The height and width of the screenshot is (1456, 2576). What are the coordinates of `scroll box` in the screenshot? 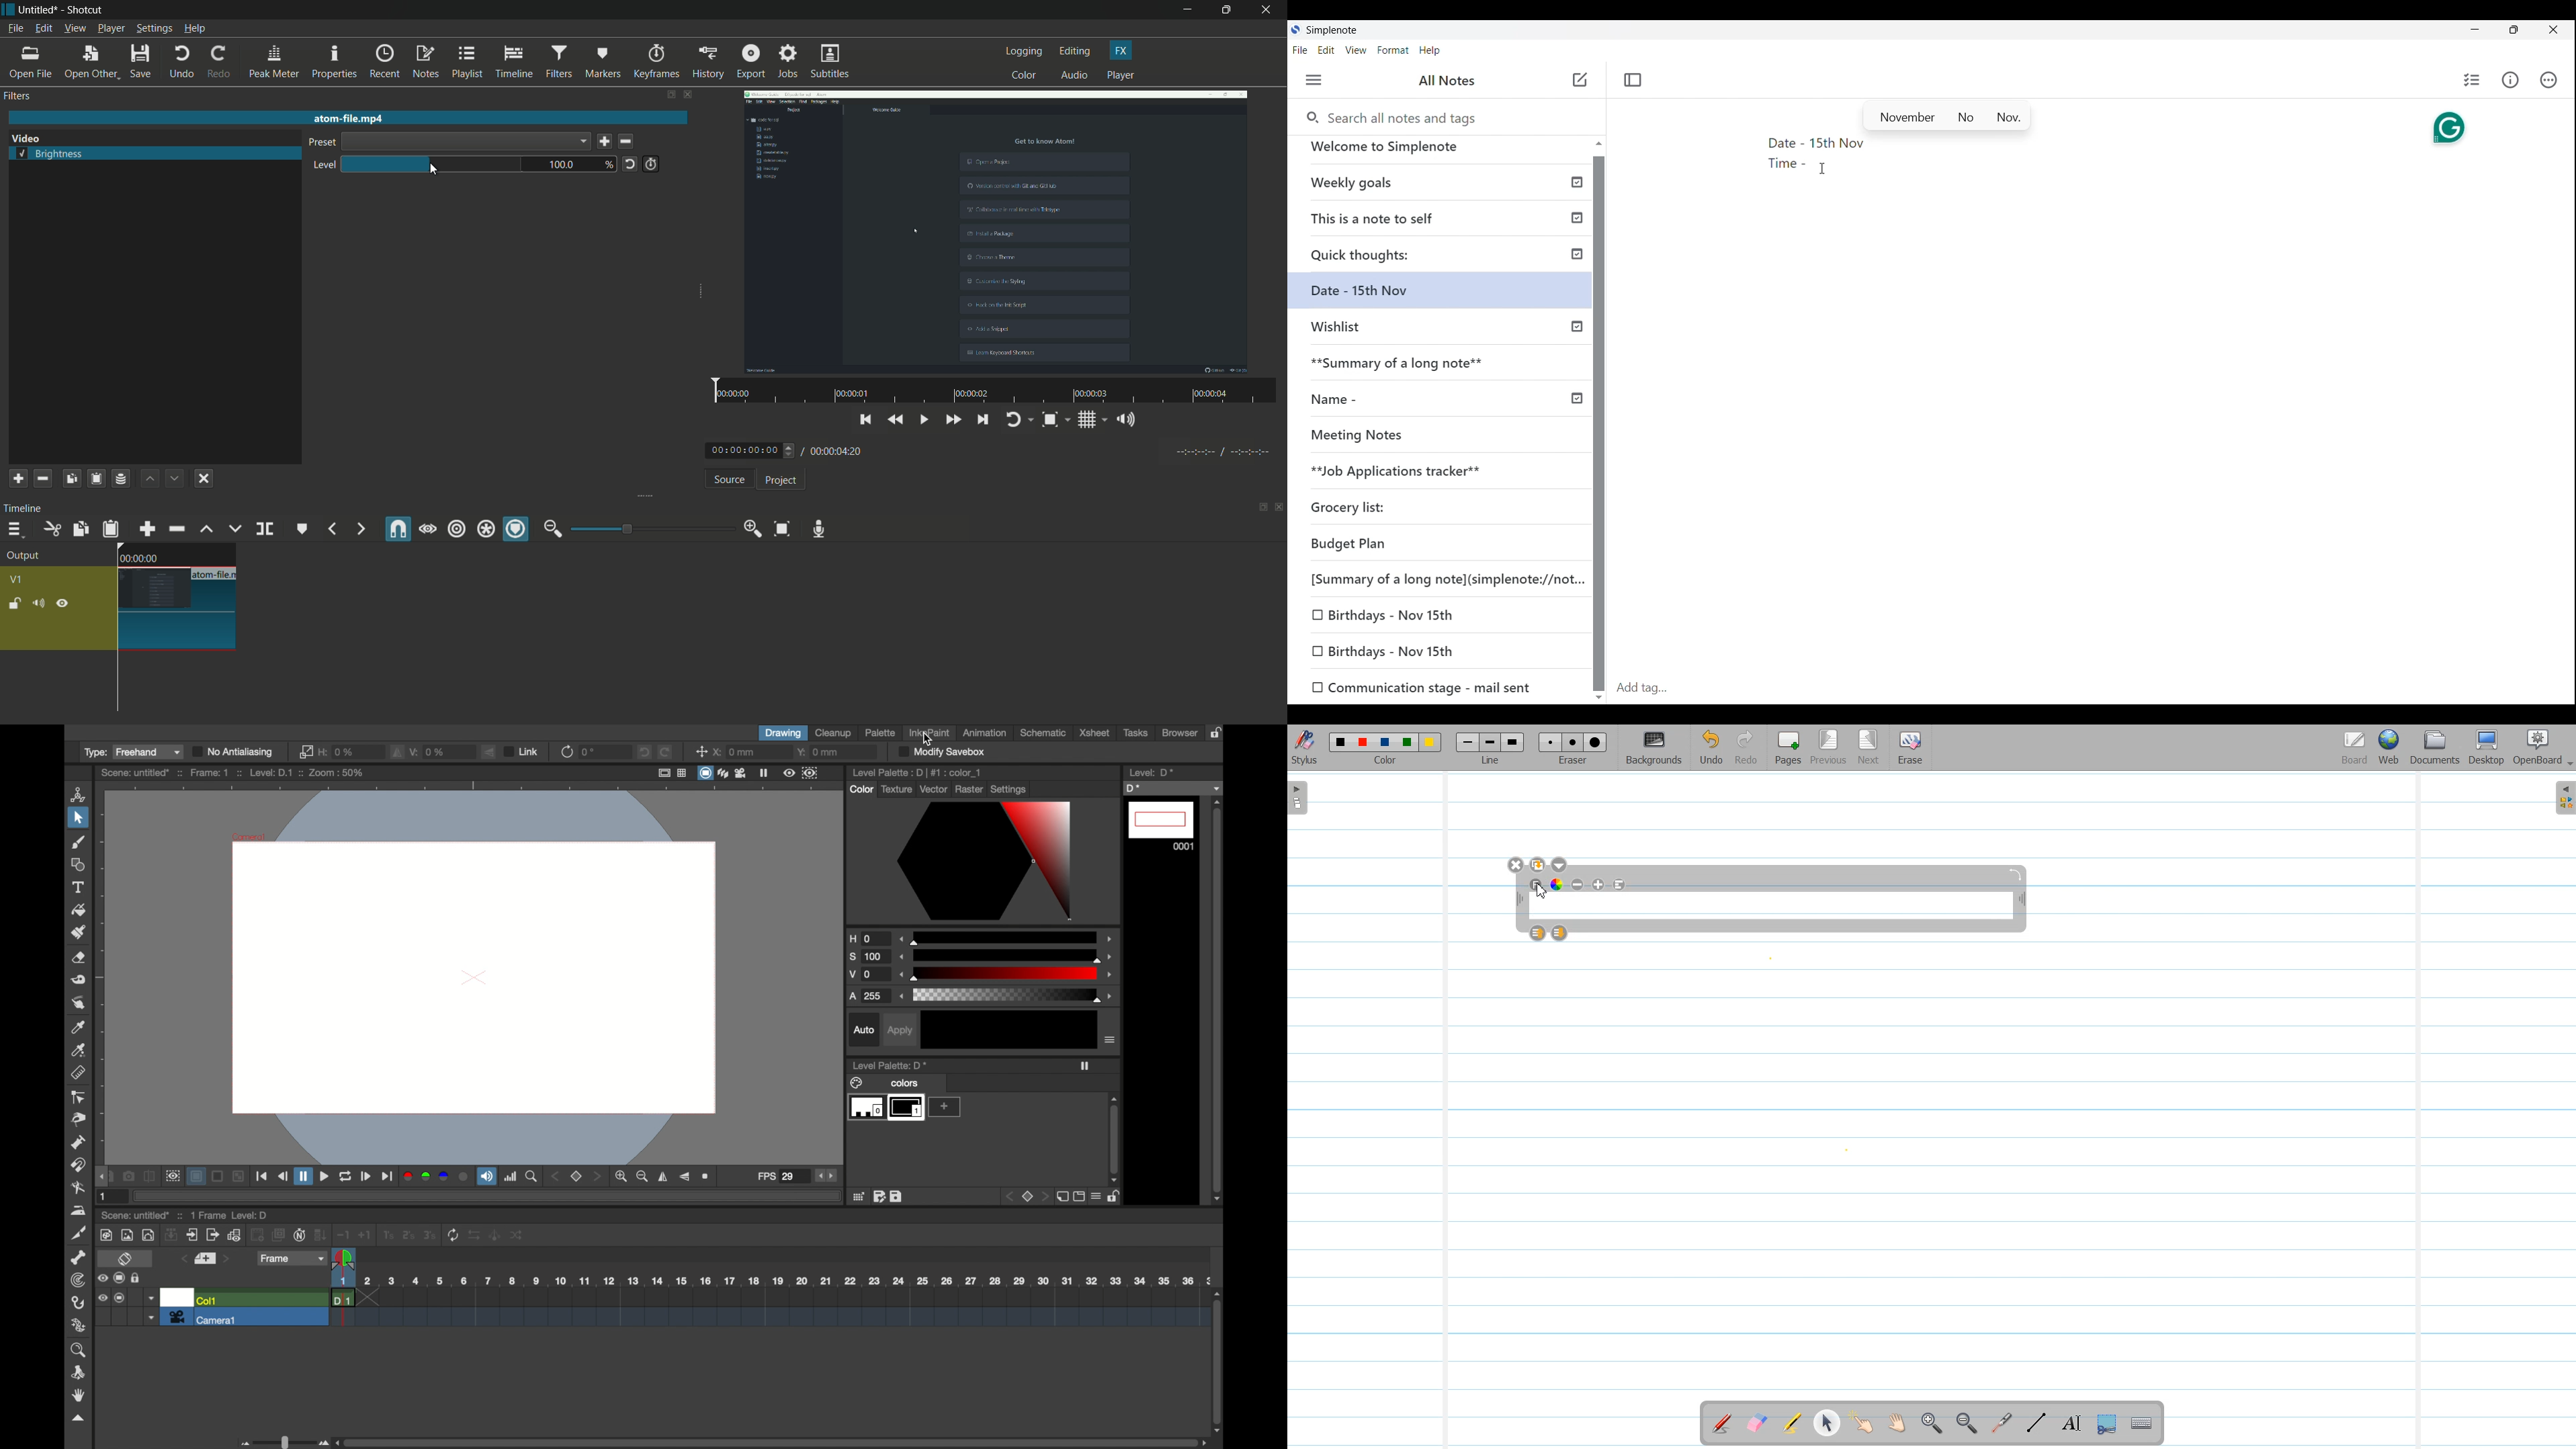 It's located at (773, 1442).